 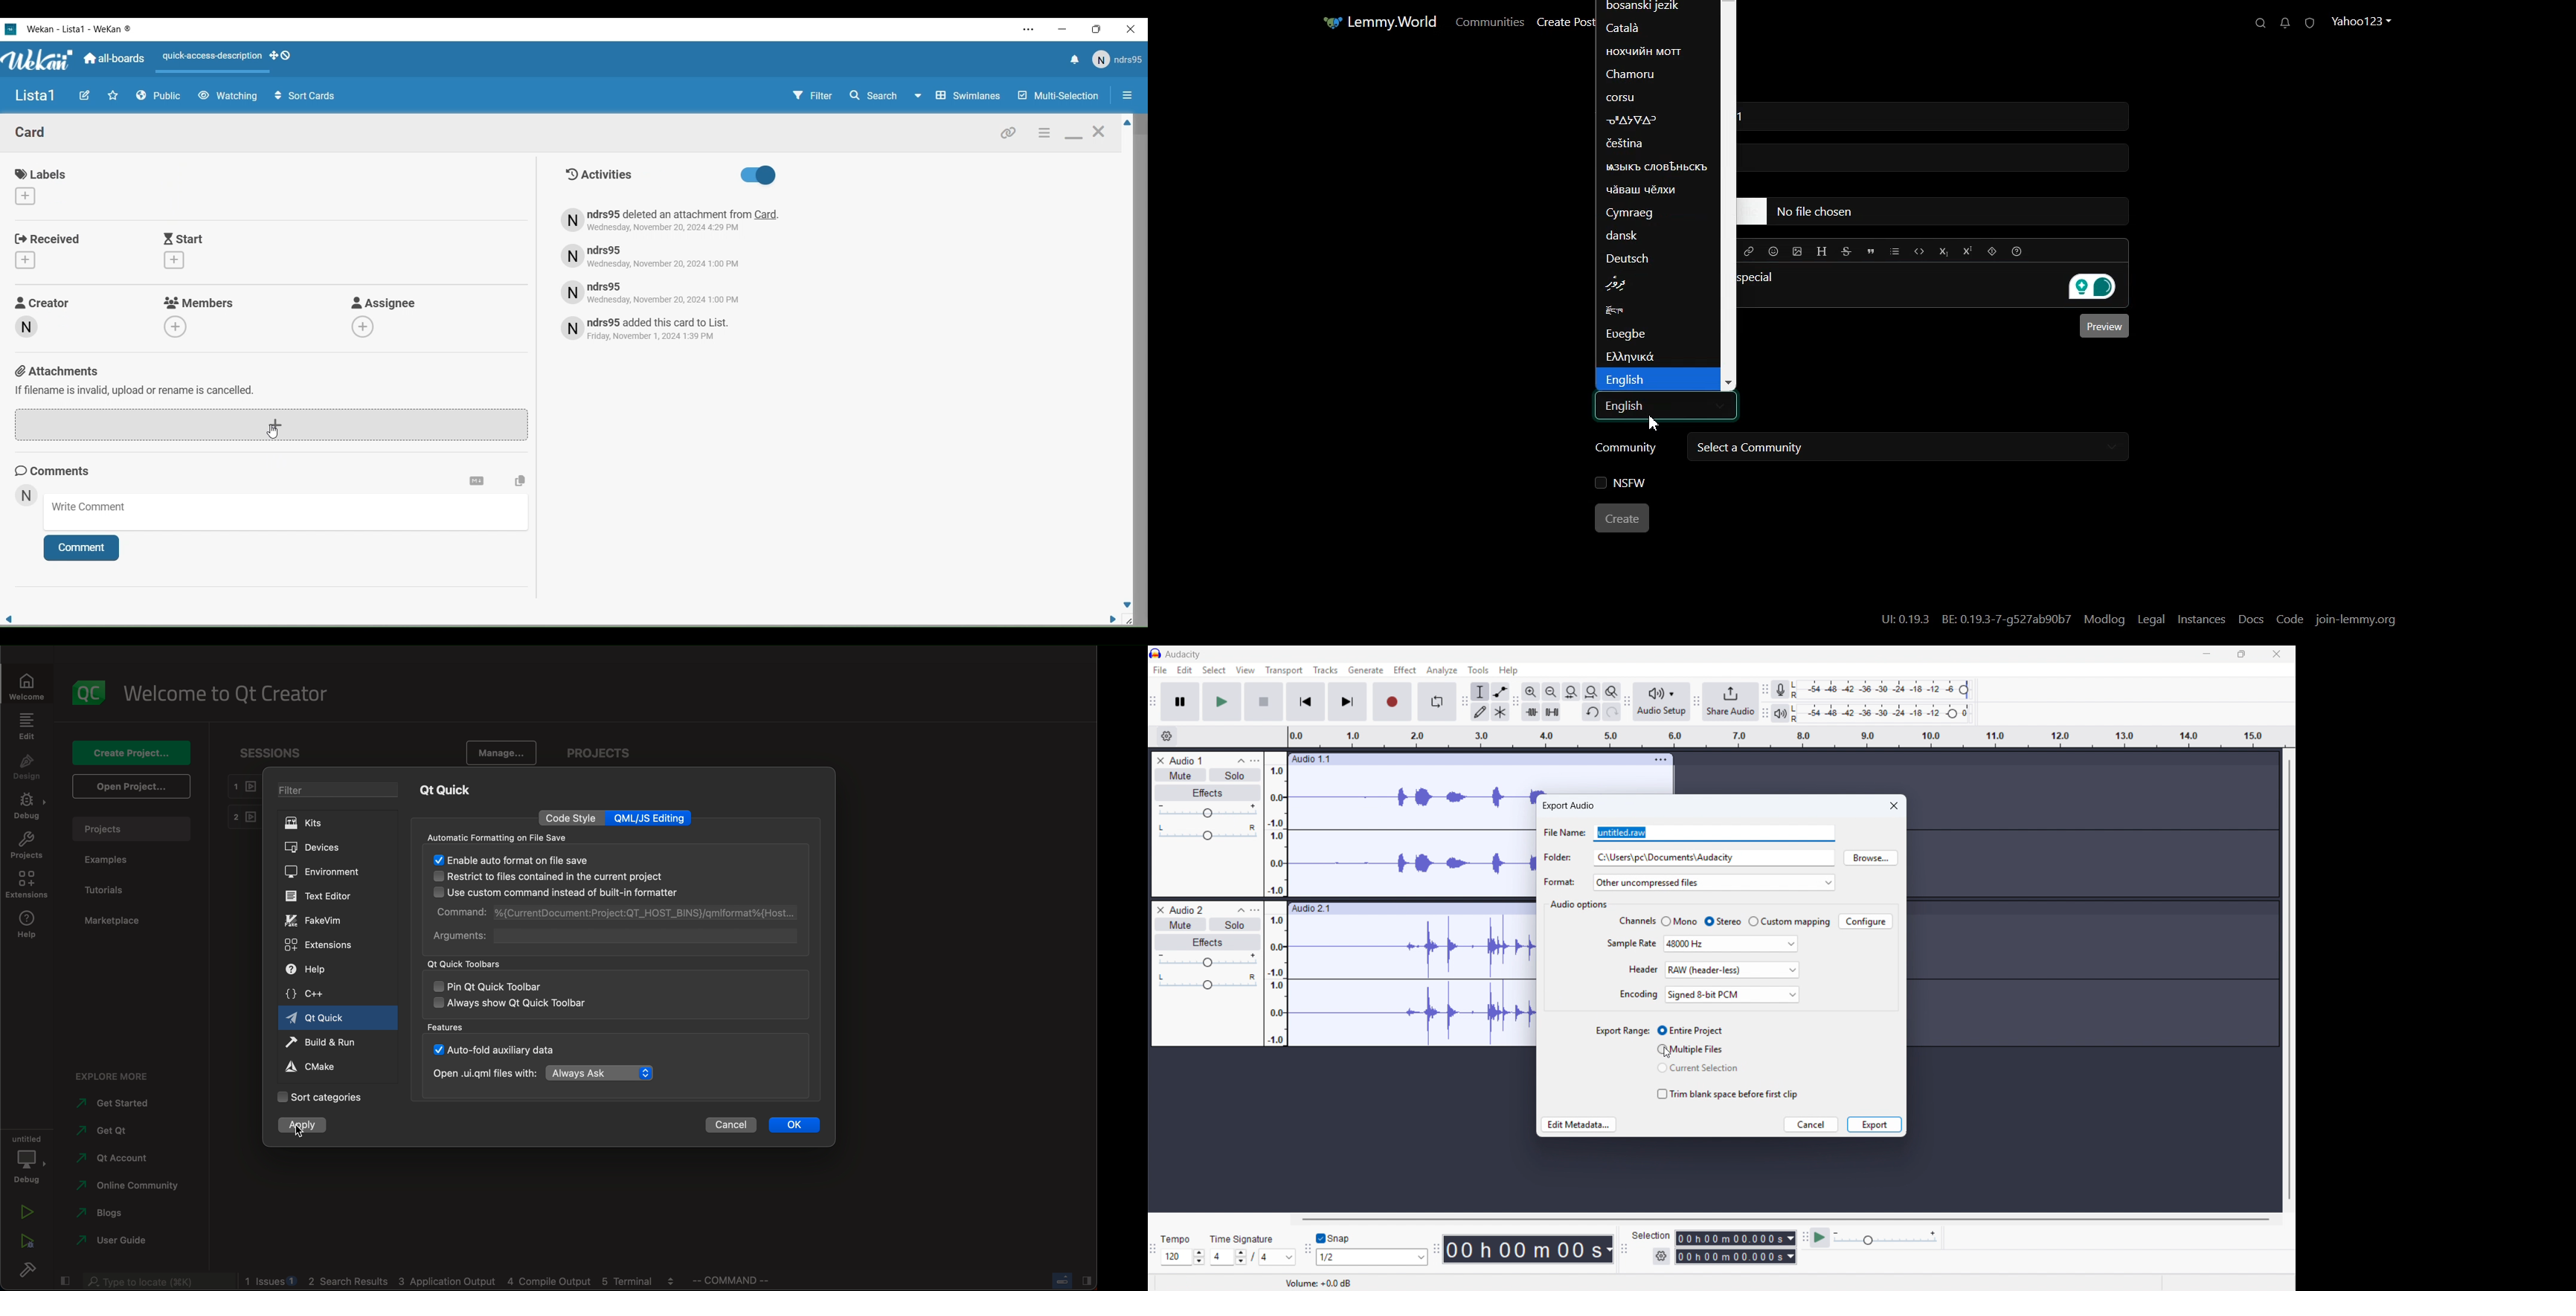 I want to click on Hyperlink, so click(x=1750, y=251).